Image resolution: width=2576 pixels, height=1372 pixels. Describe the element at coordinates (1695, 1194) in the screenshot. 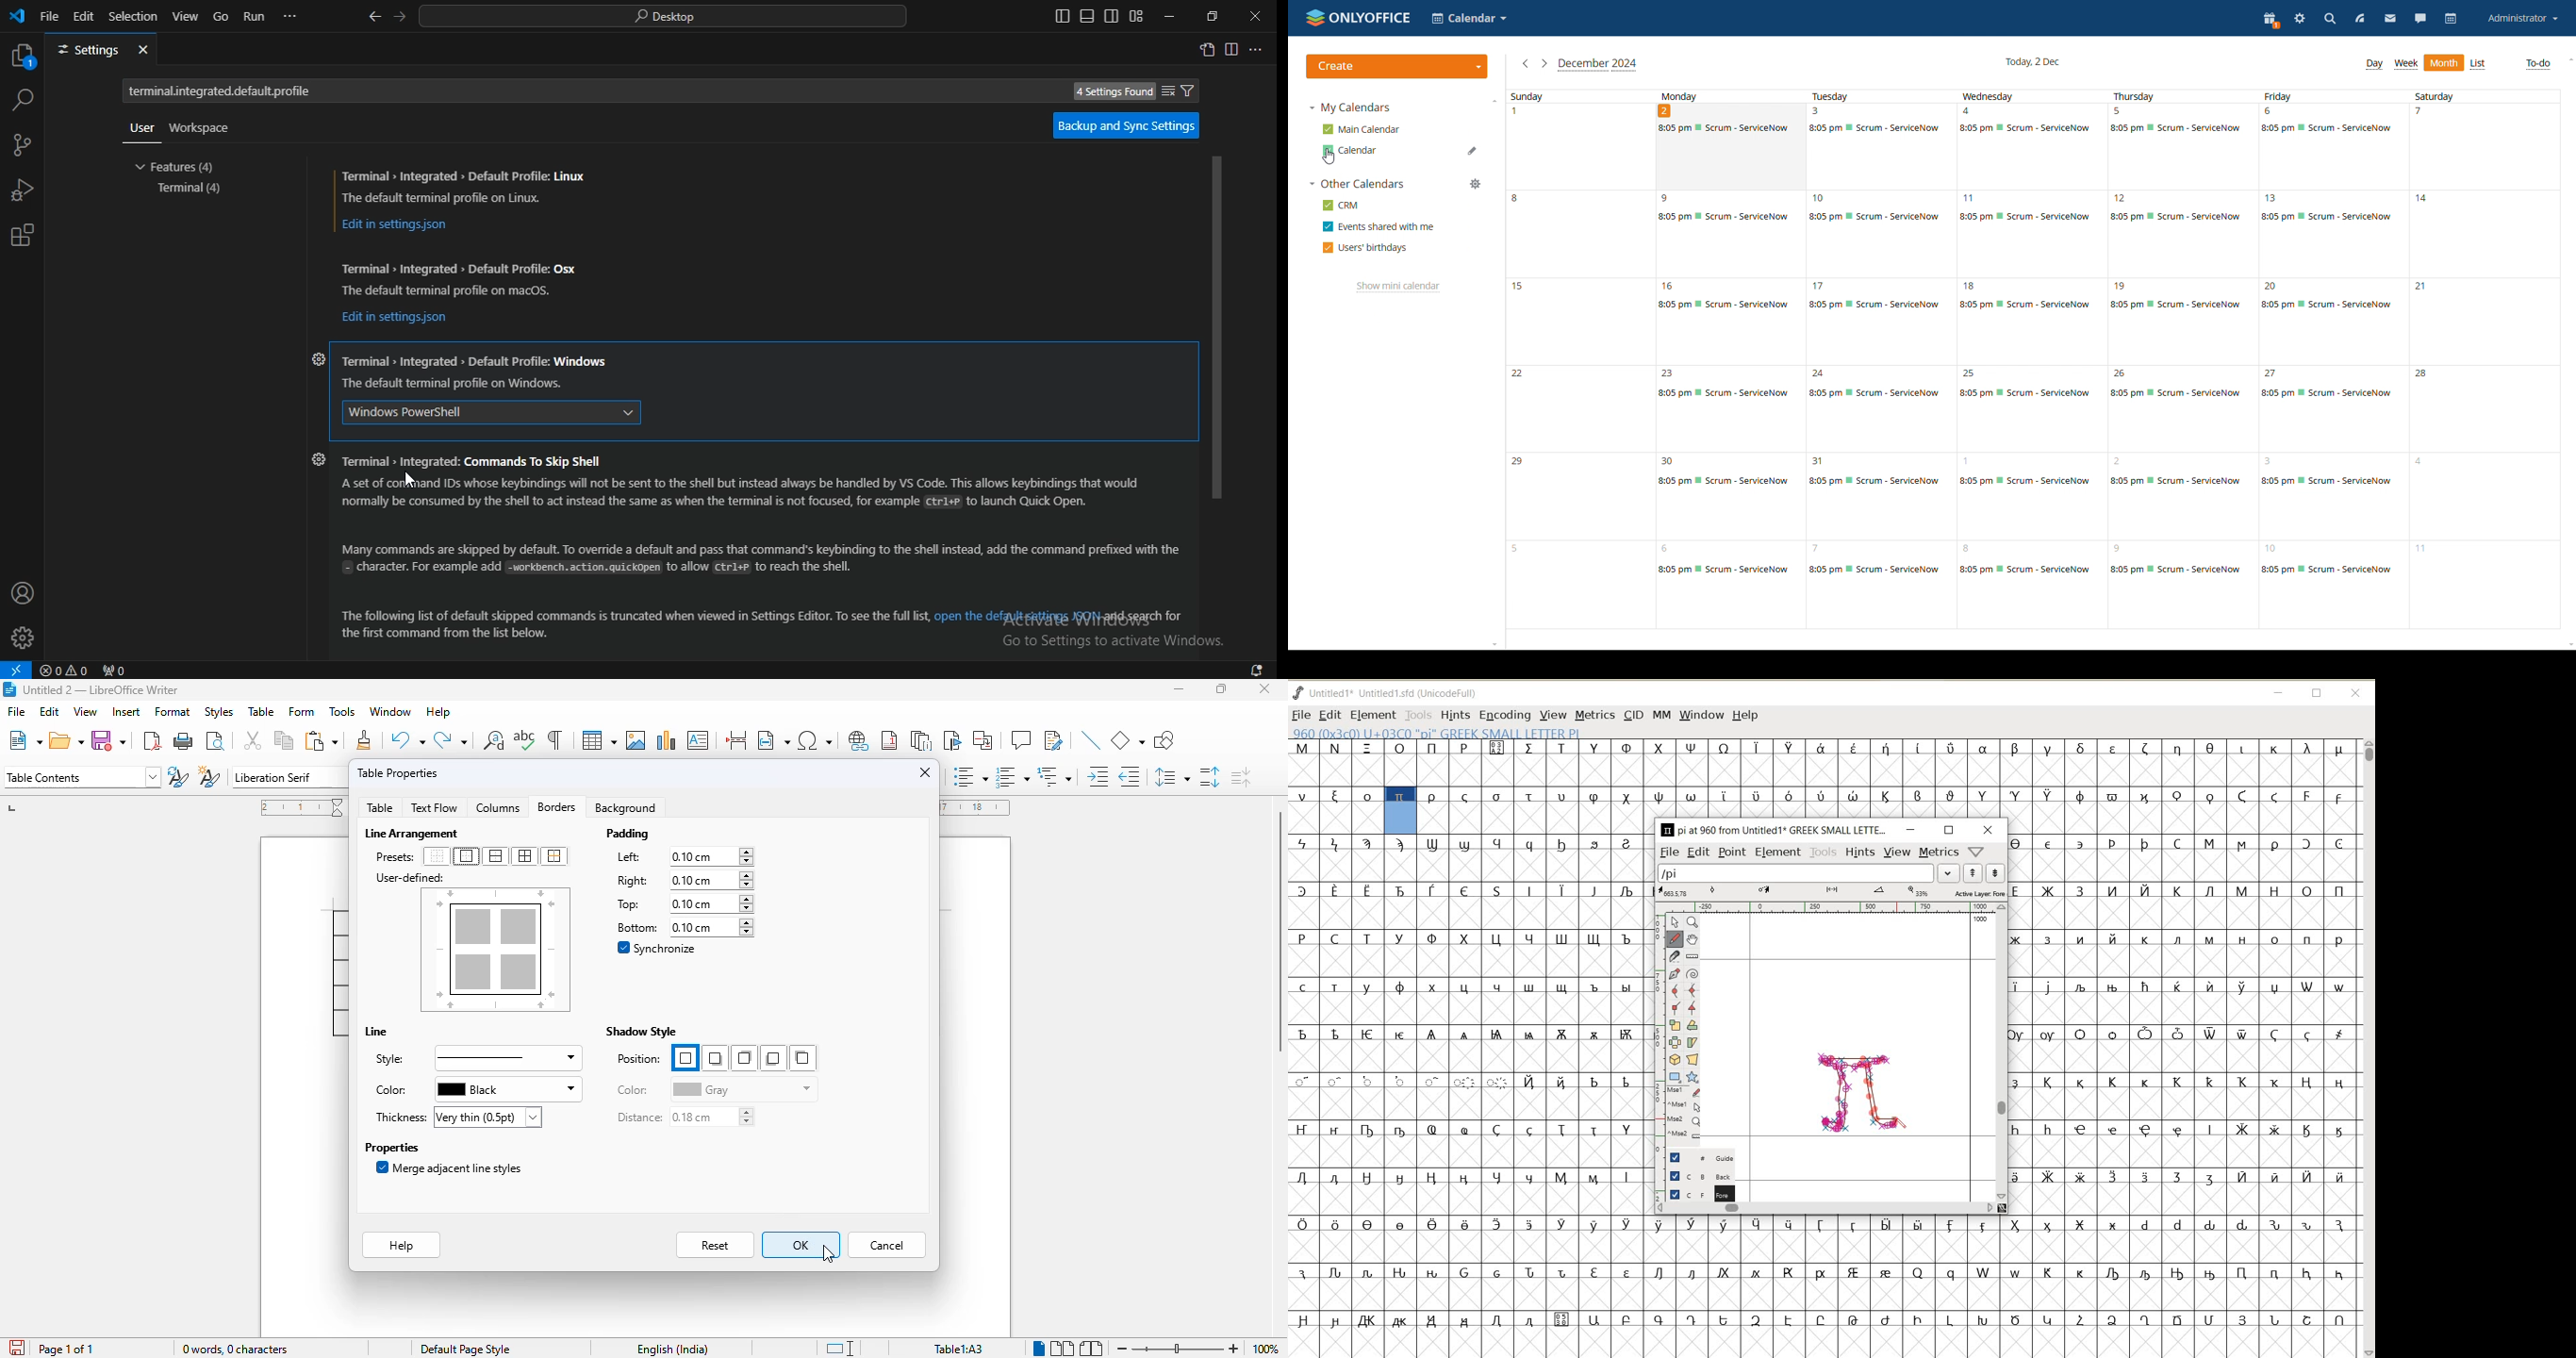

I see `BACKGROUND` at that location.